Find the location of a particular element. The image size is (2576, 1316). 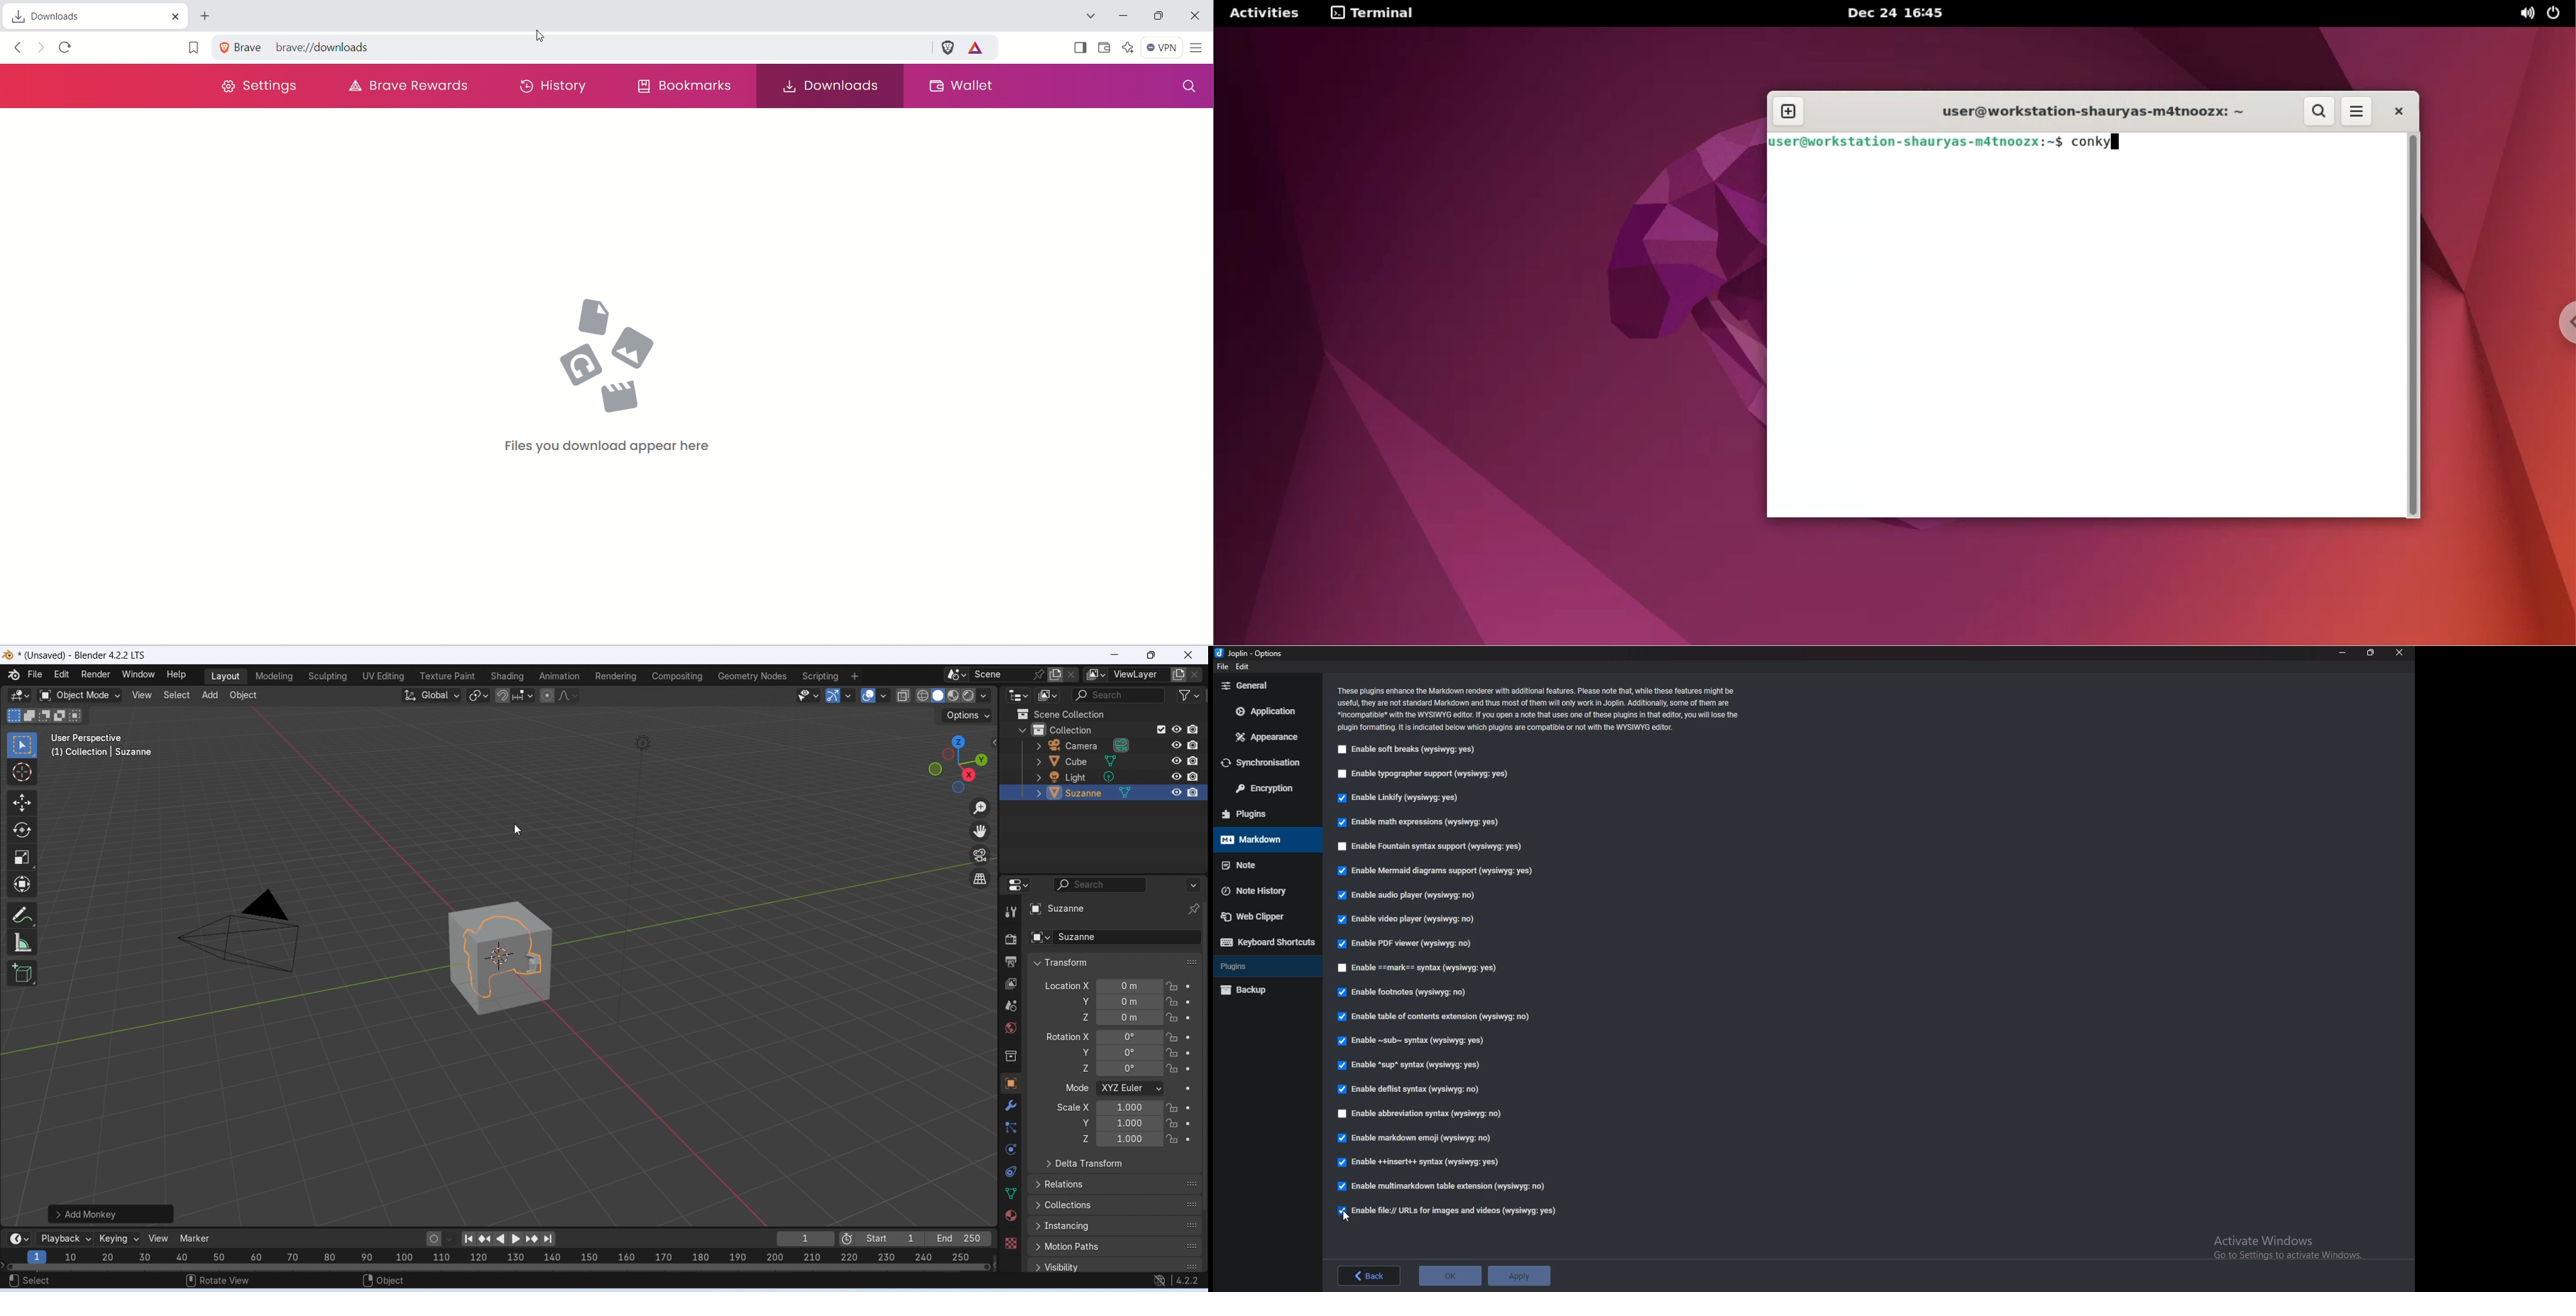

disable in renders is located at coordinates (1194, 776).